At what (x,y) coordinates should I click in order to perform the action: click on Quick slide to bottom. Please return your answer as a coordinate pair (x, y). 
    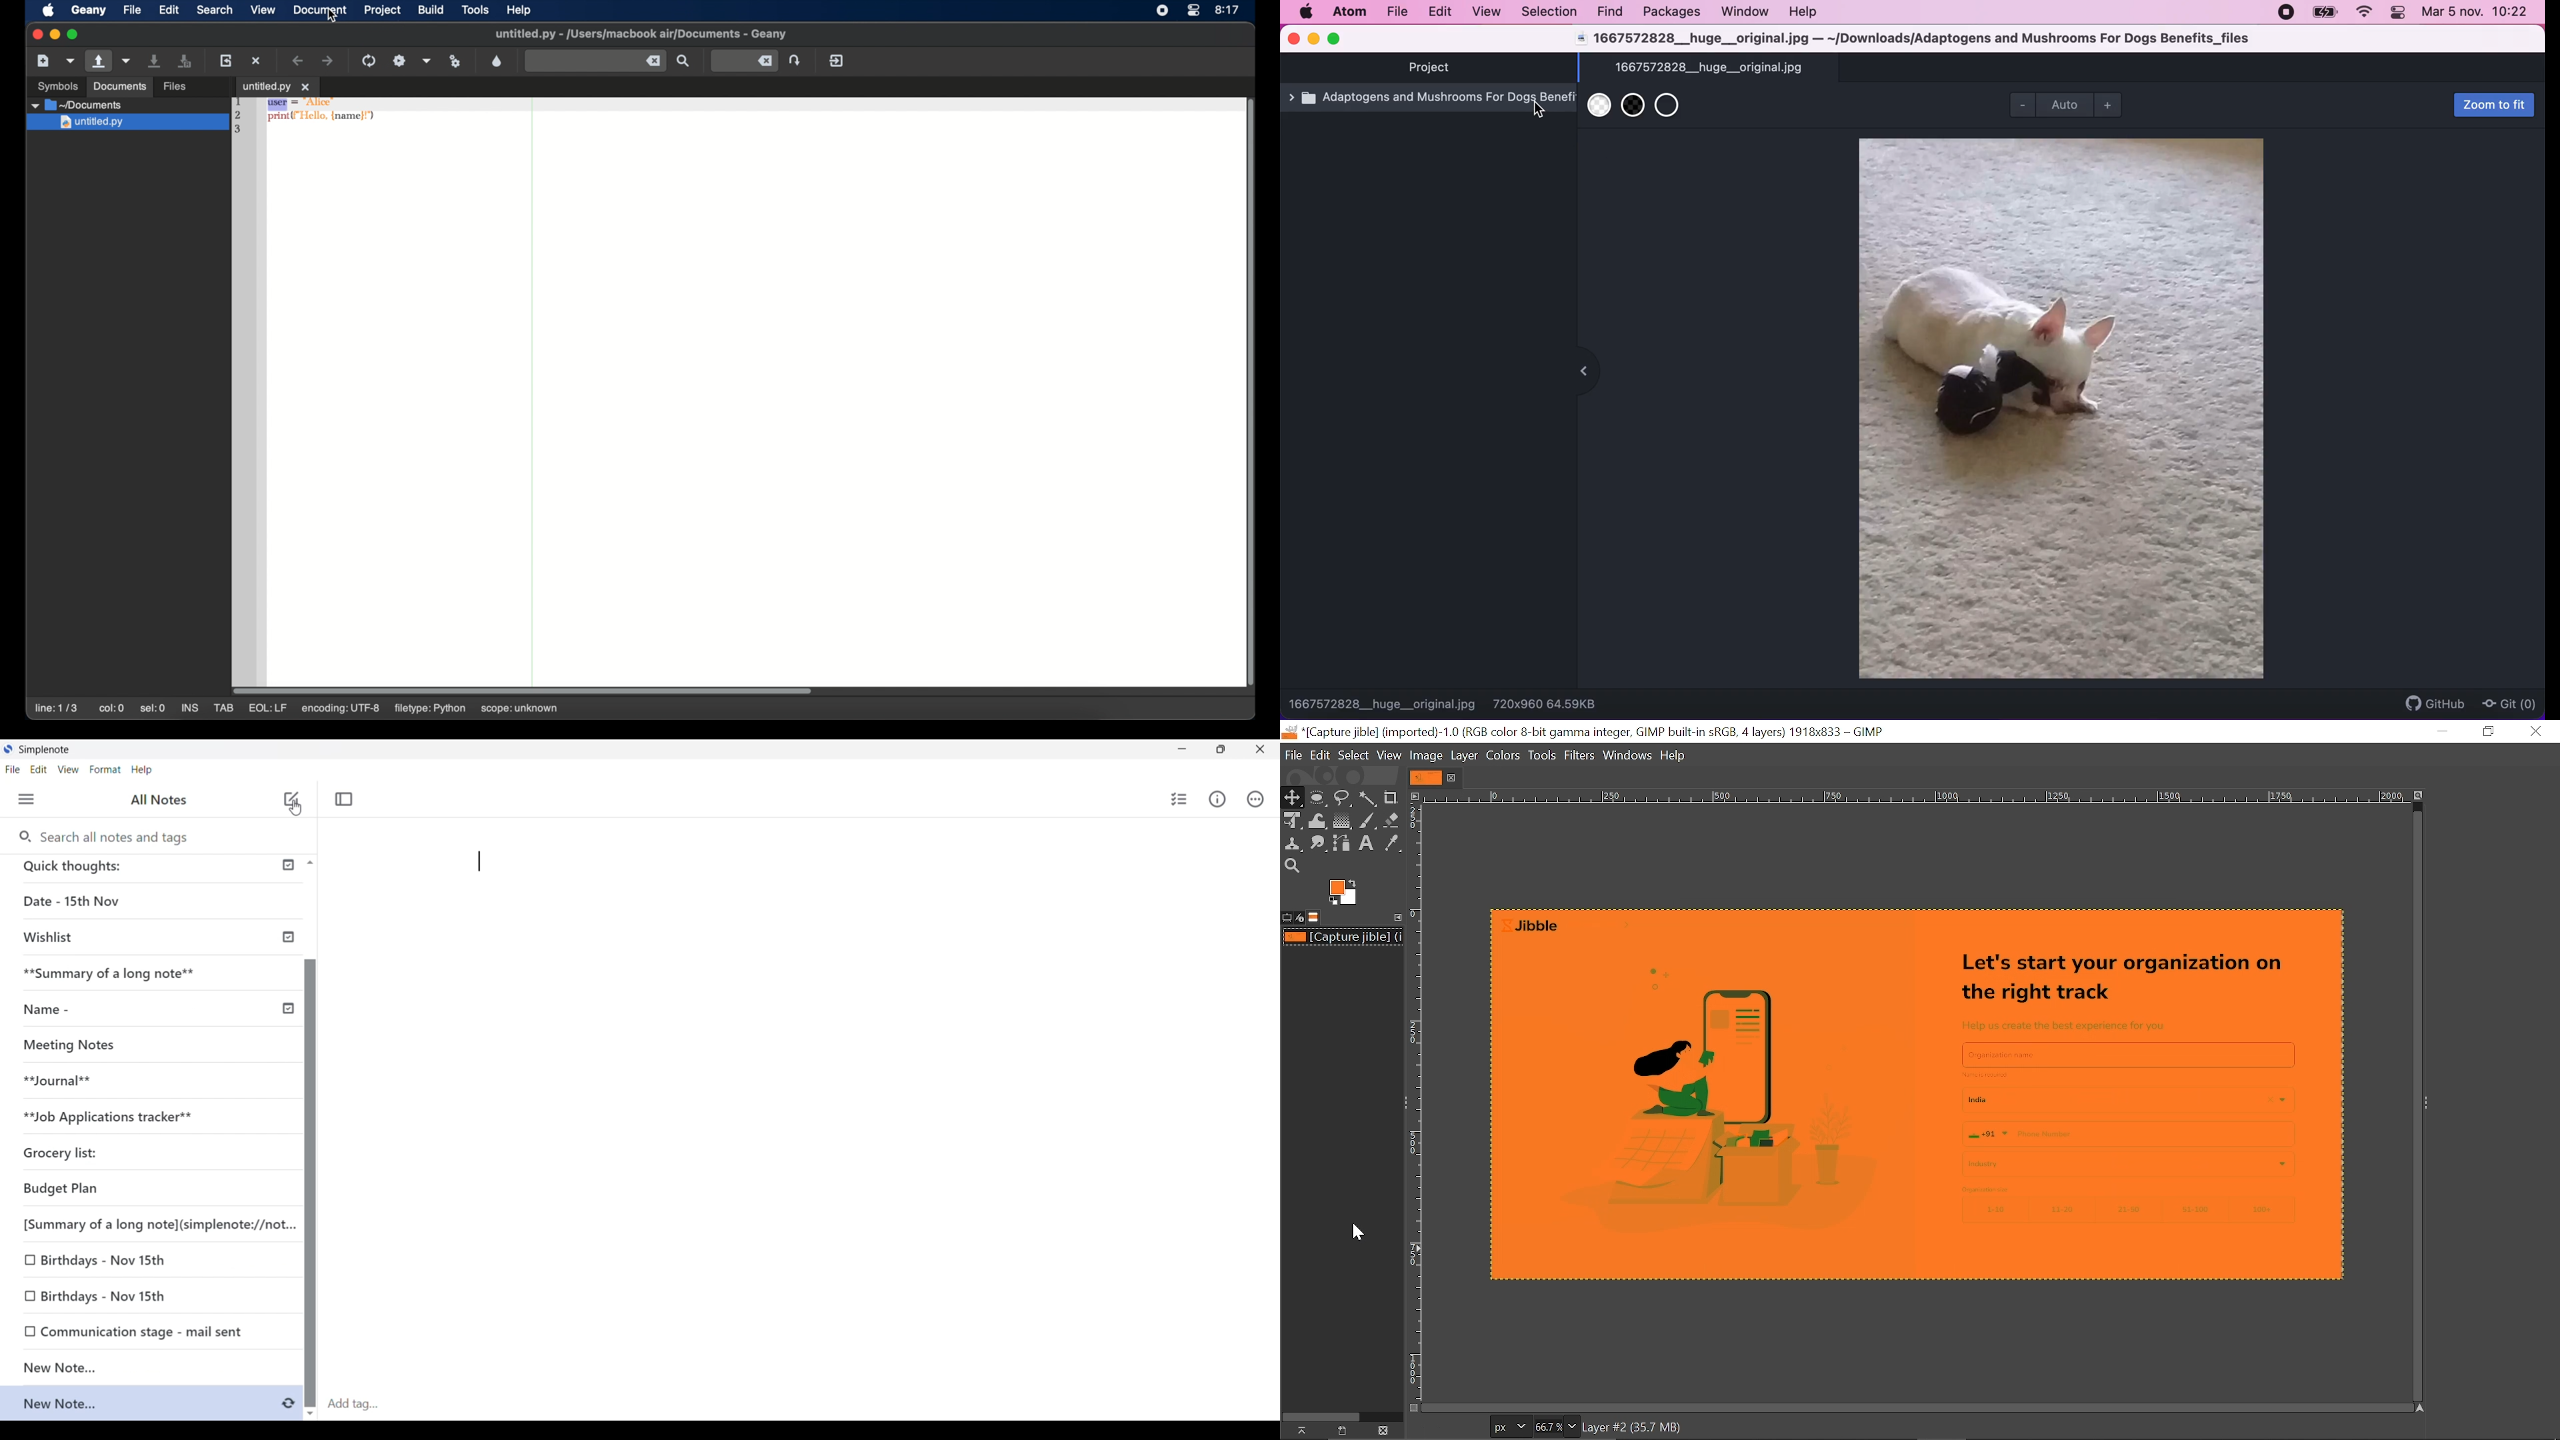
    Looking at the image, I should click on (310, 1414).